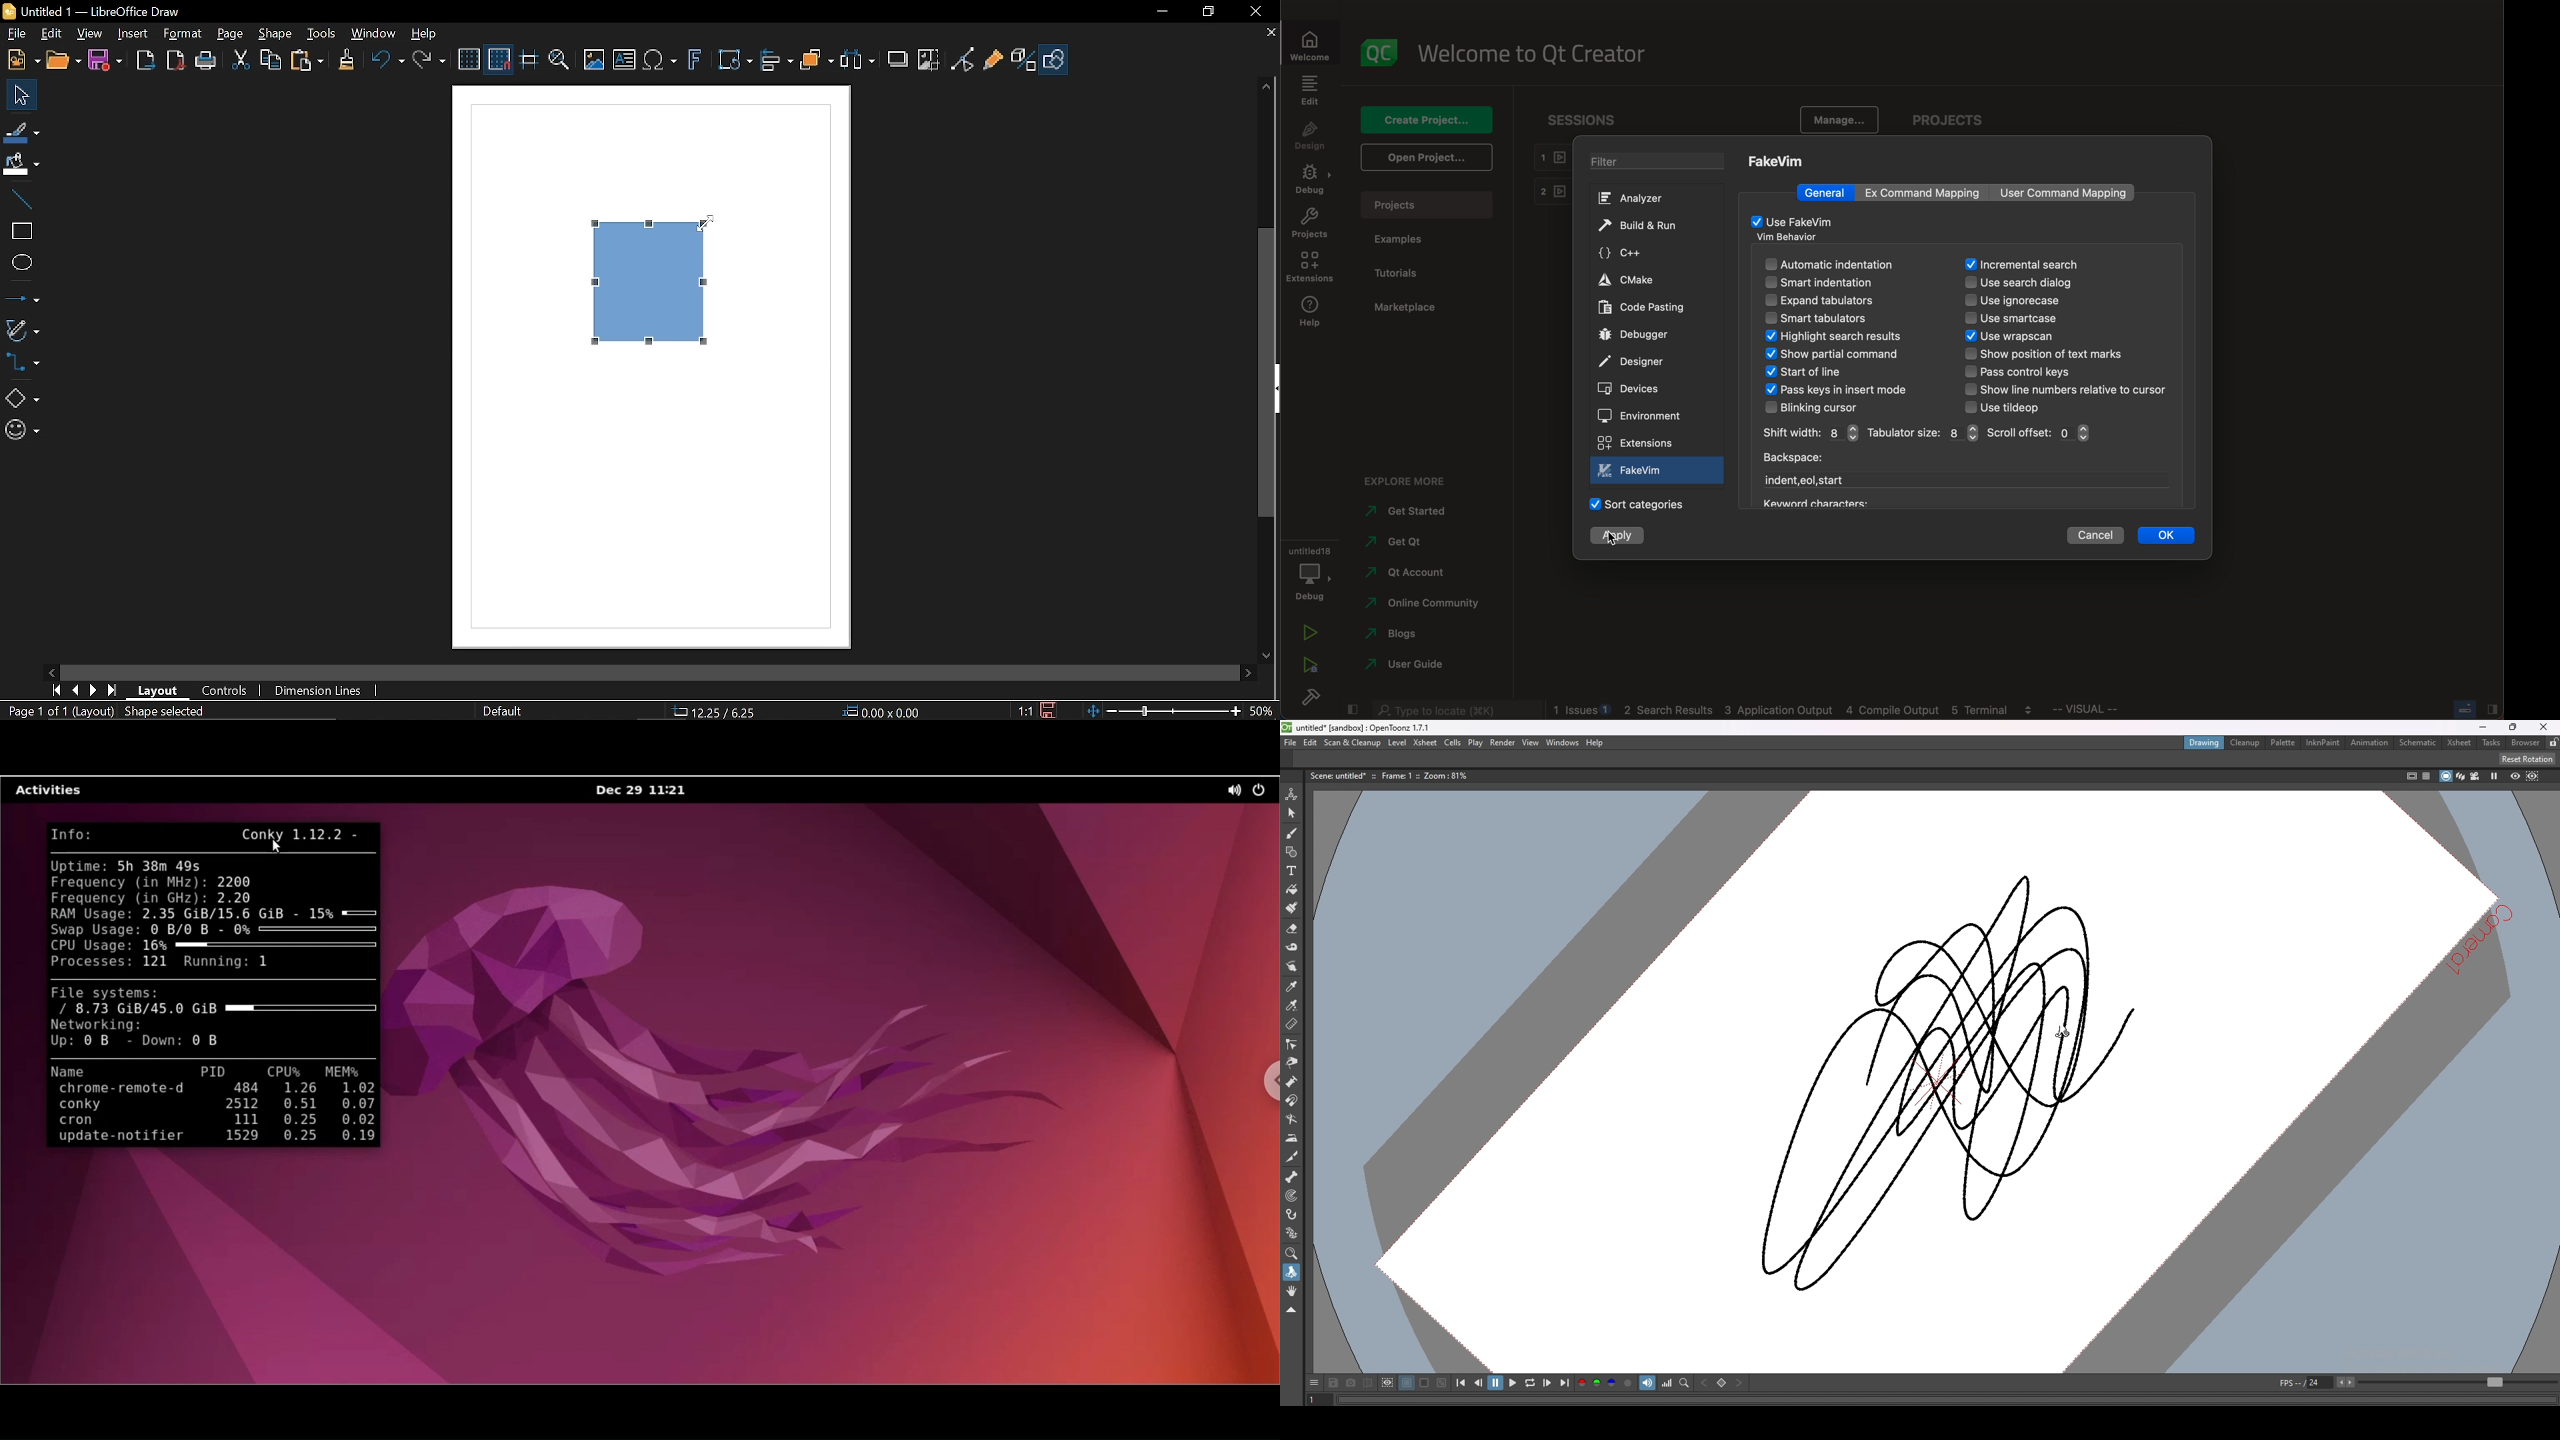  What do you see at coordinates (1595, 743) in the screenshot?
I see `help` at bounding box center [1595, 743].